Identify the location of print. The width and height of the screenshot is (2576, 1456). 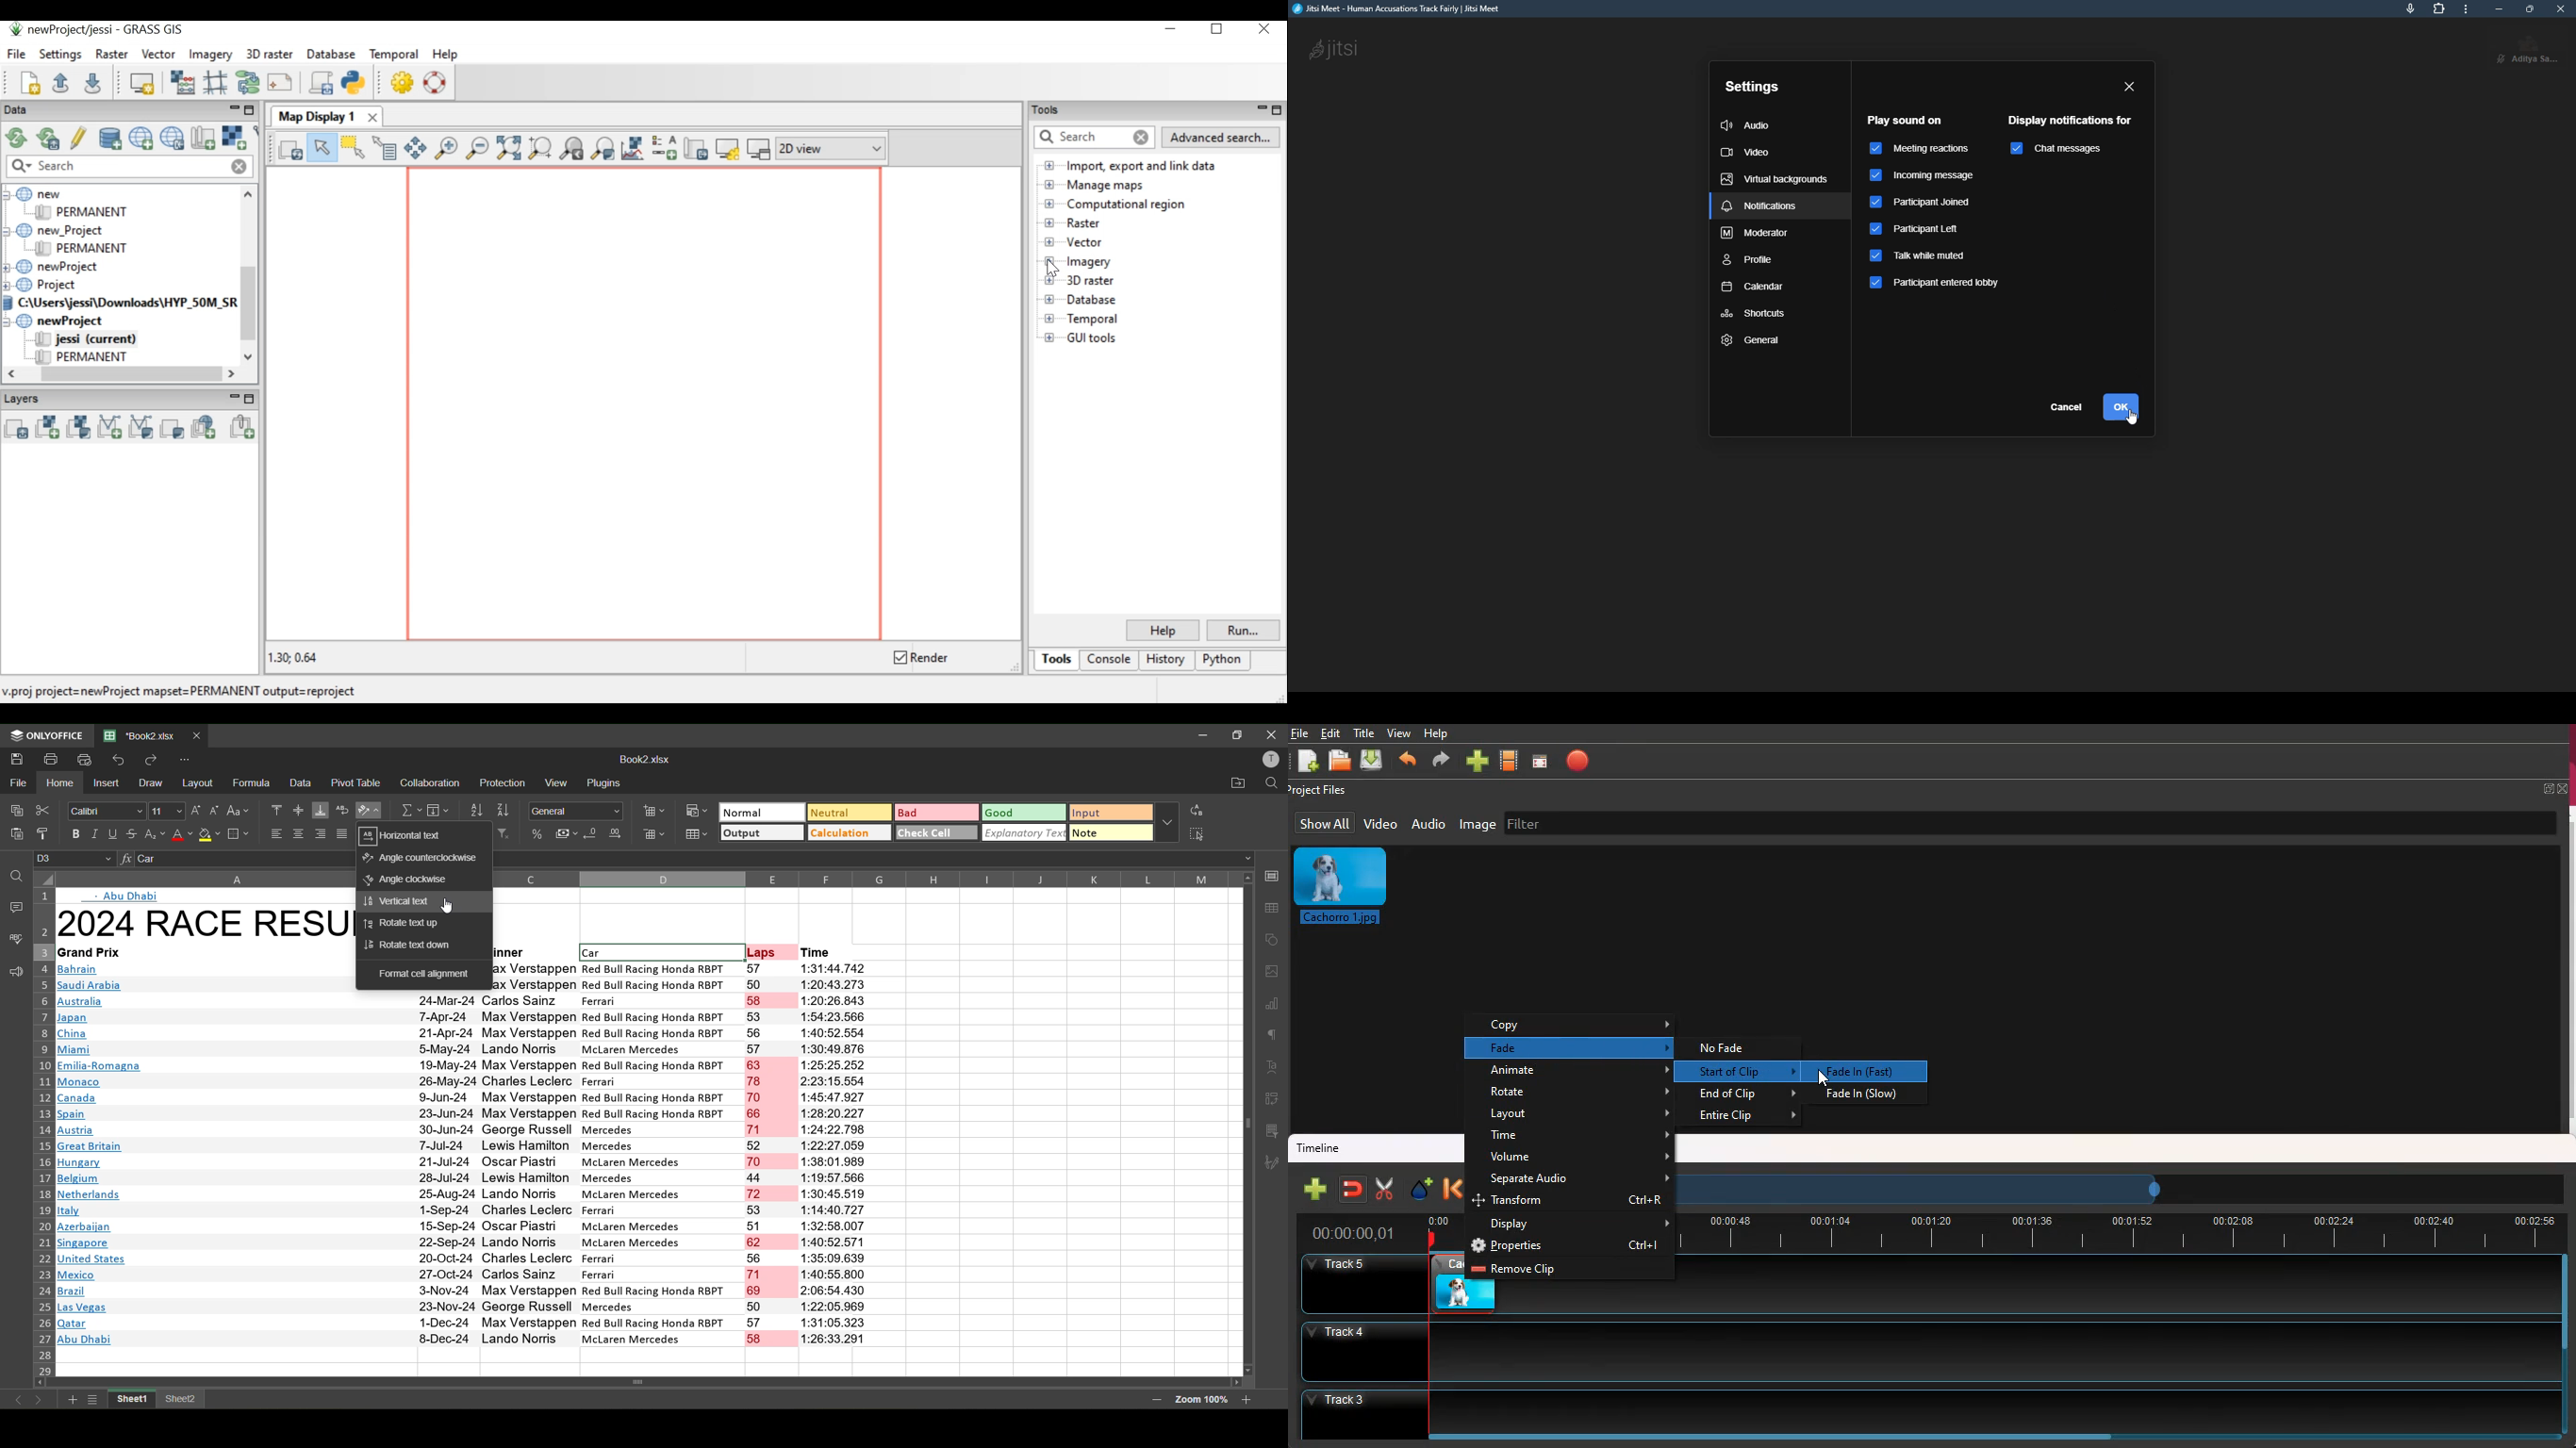
(51, 761).